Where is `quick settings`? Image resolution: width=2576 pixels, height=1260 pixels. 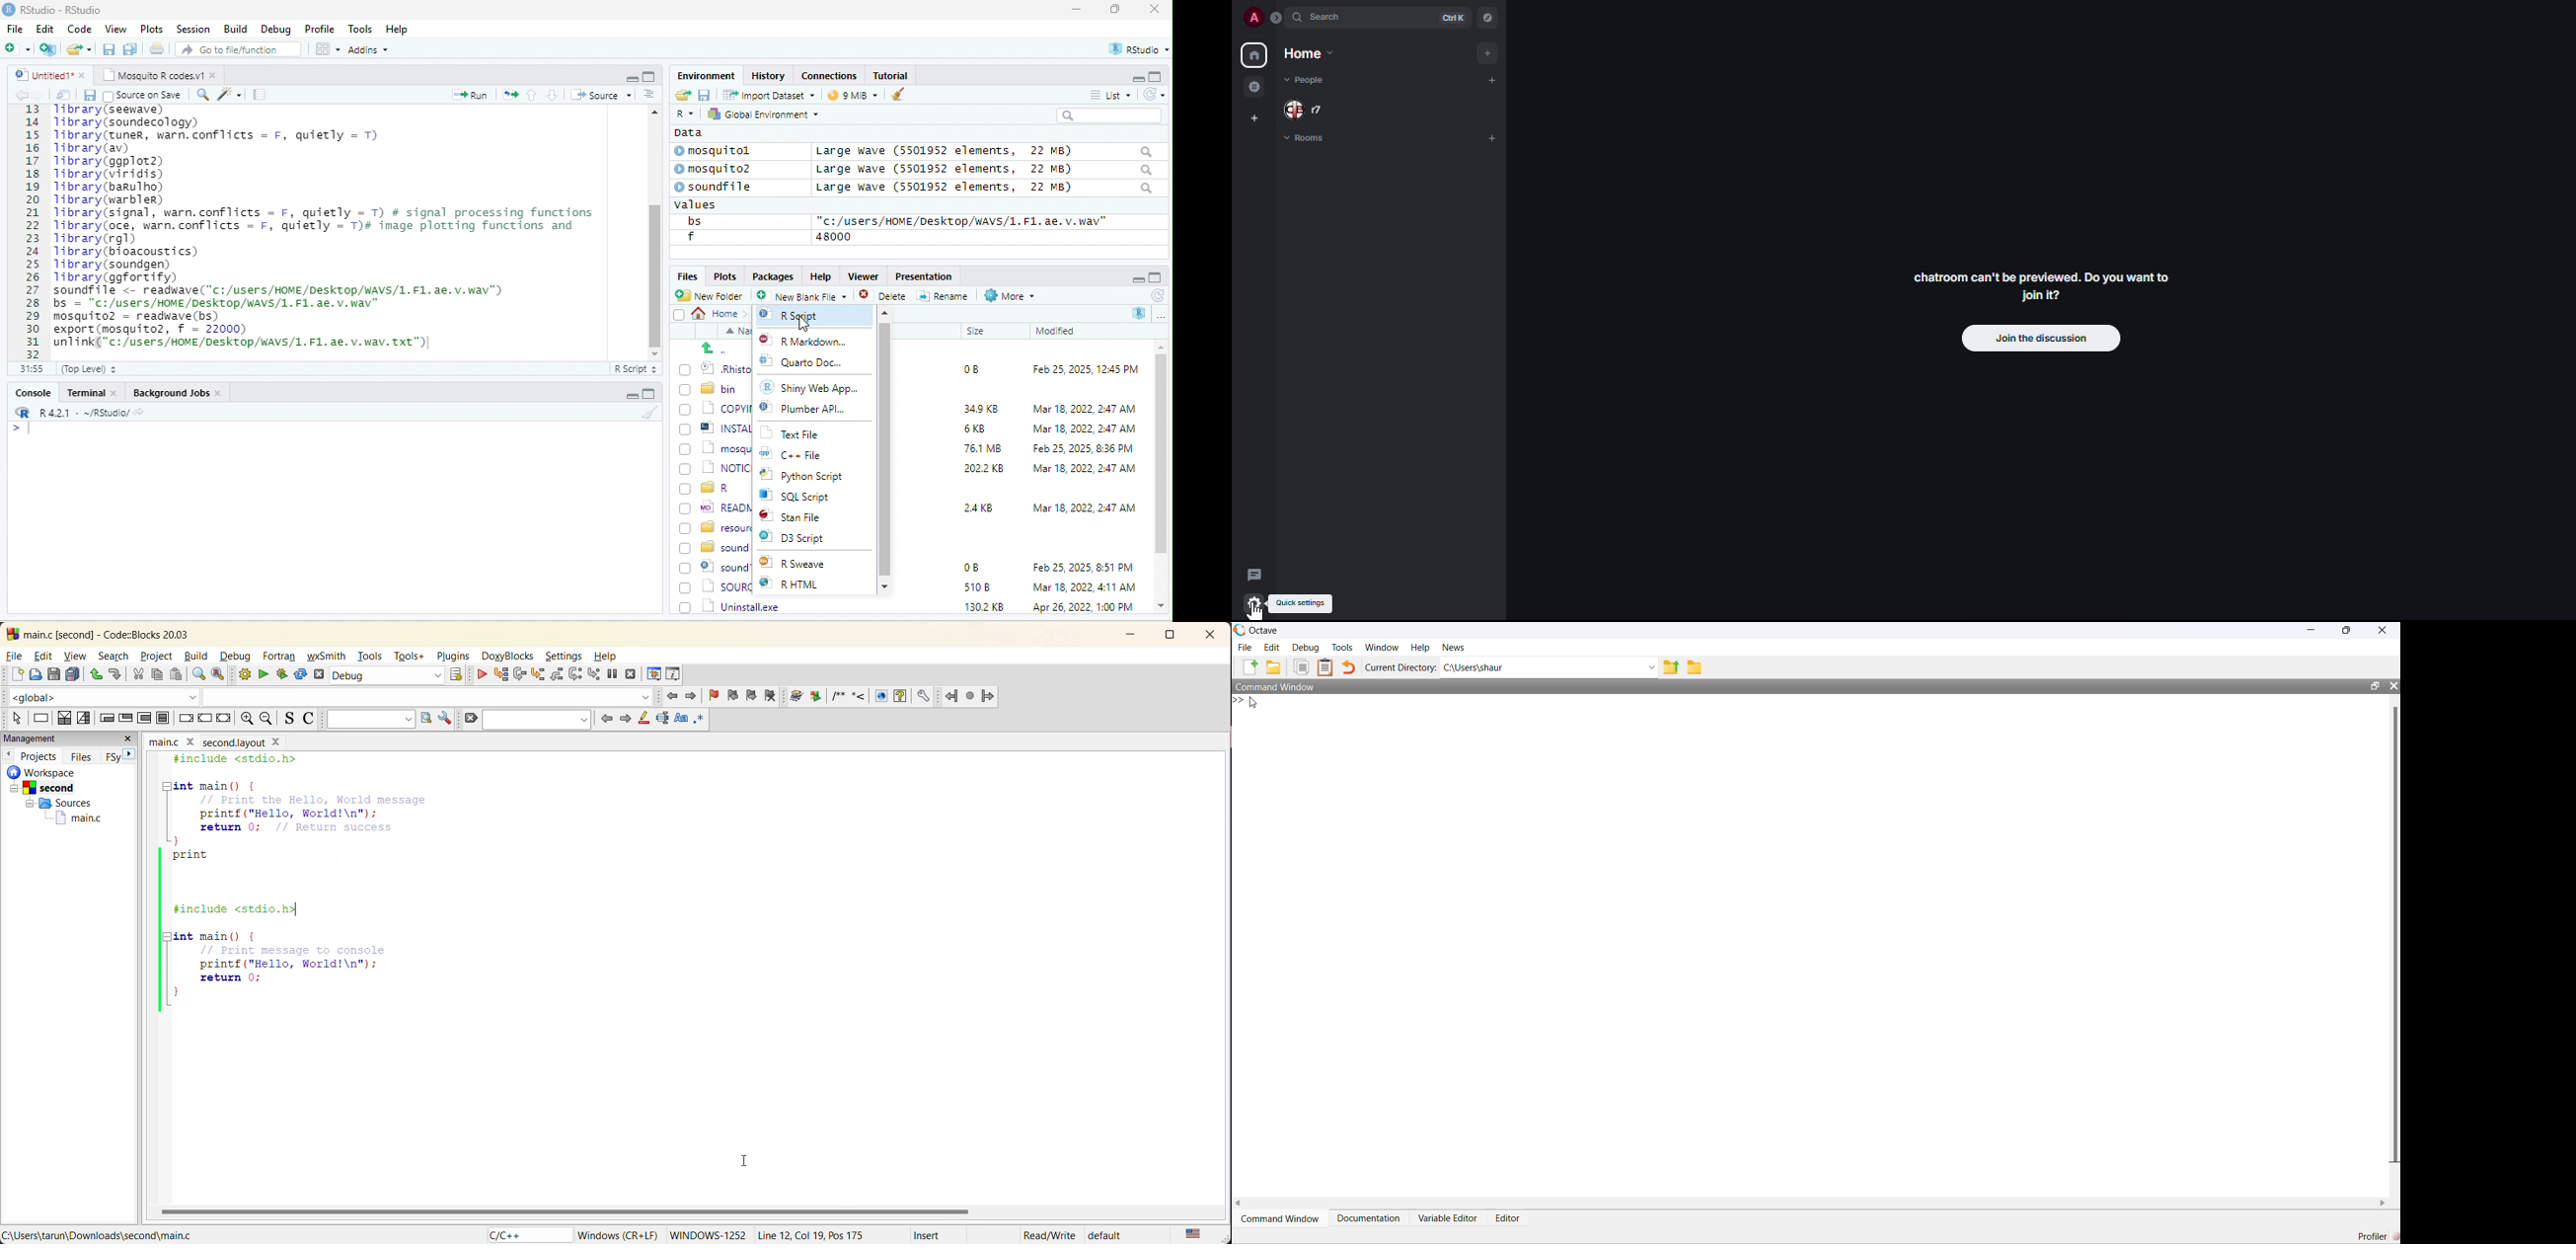
quick settings is located at coordinates (1301, 604).